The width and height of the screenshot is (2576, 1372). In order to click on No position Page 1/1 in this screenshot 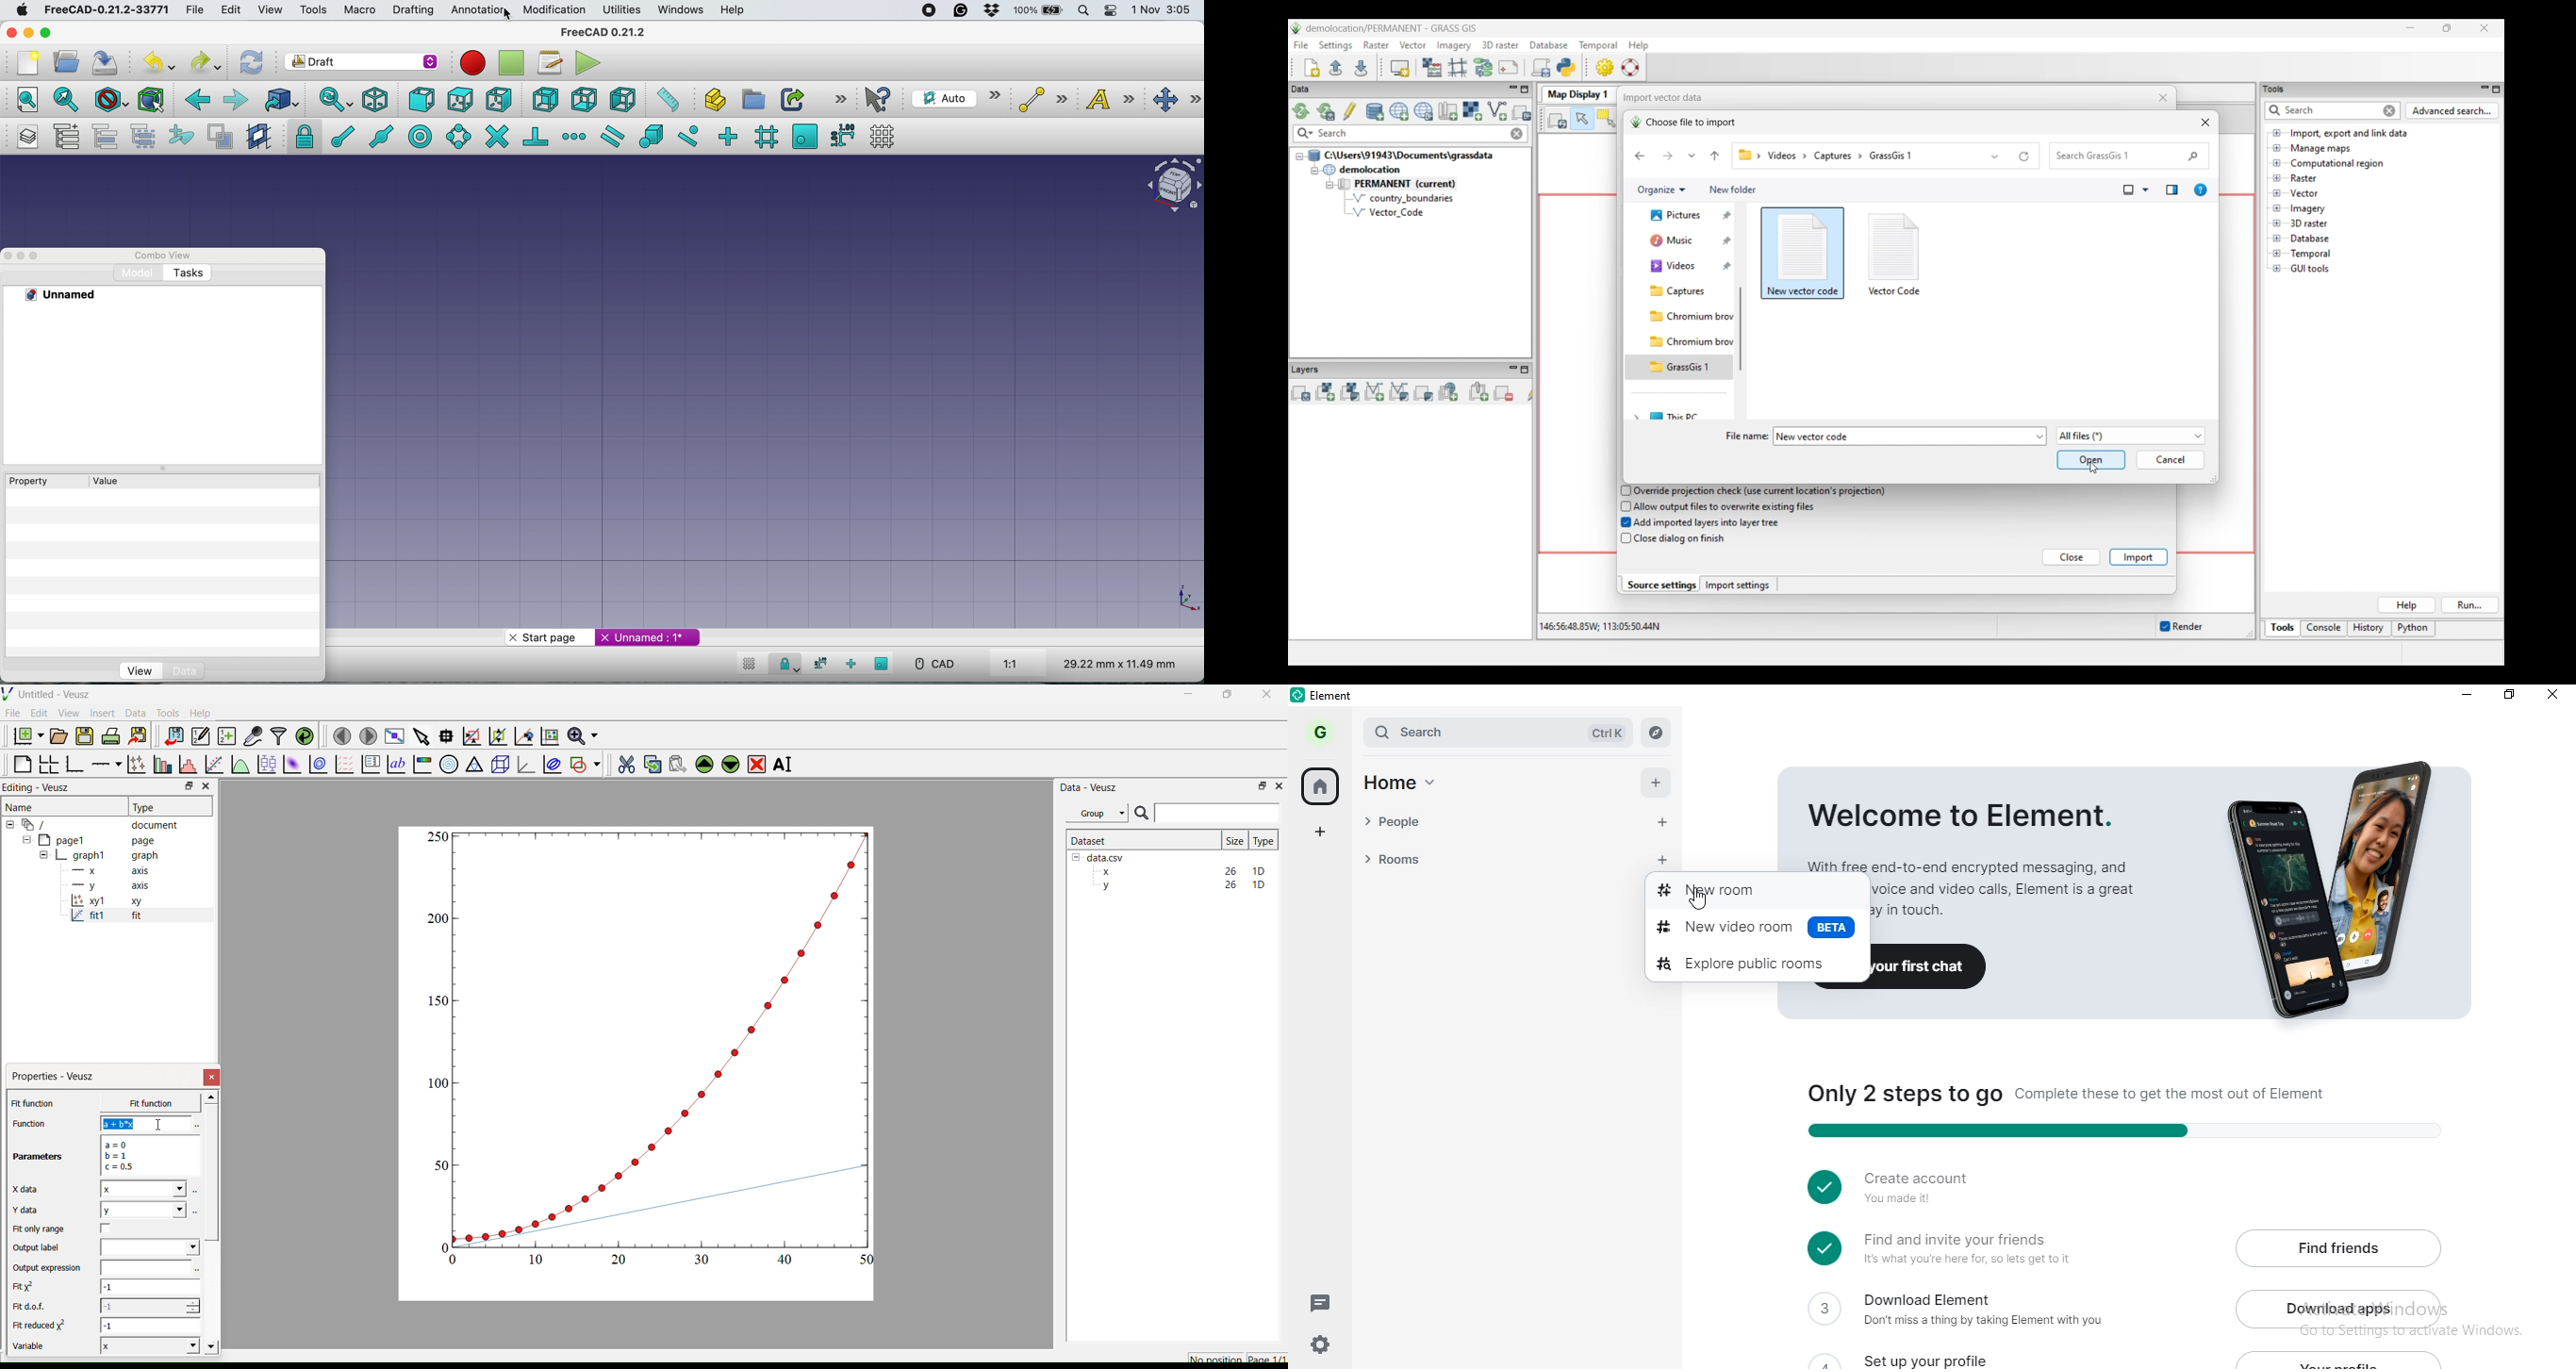, I will do `click(1236, 1359)`.